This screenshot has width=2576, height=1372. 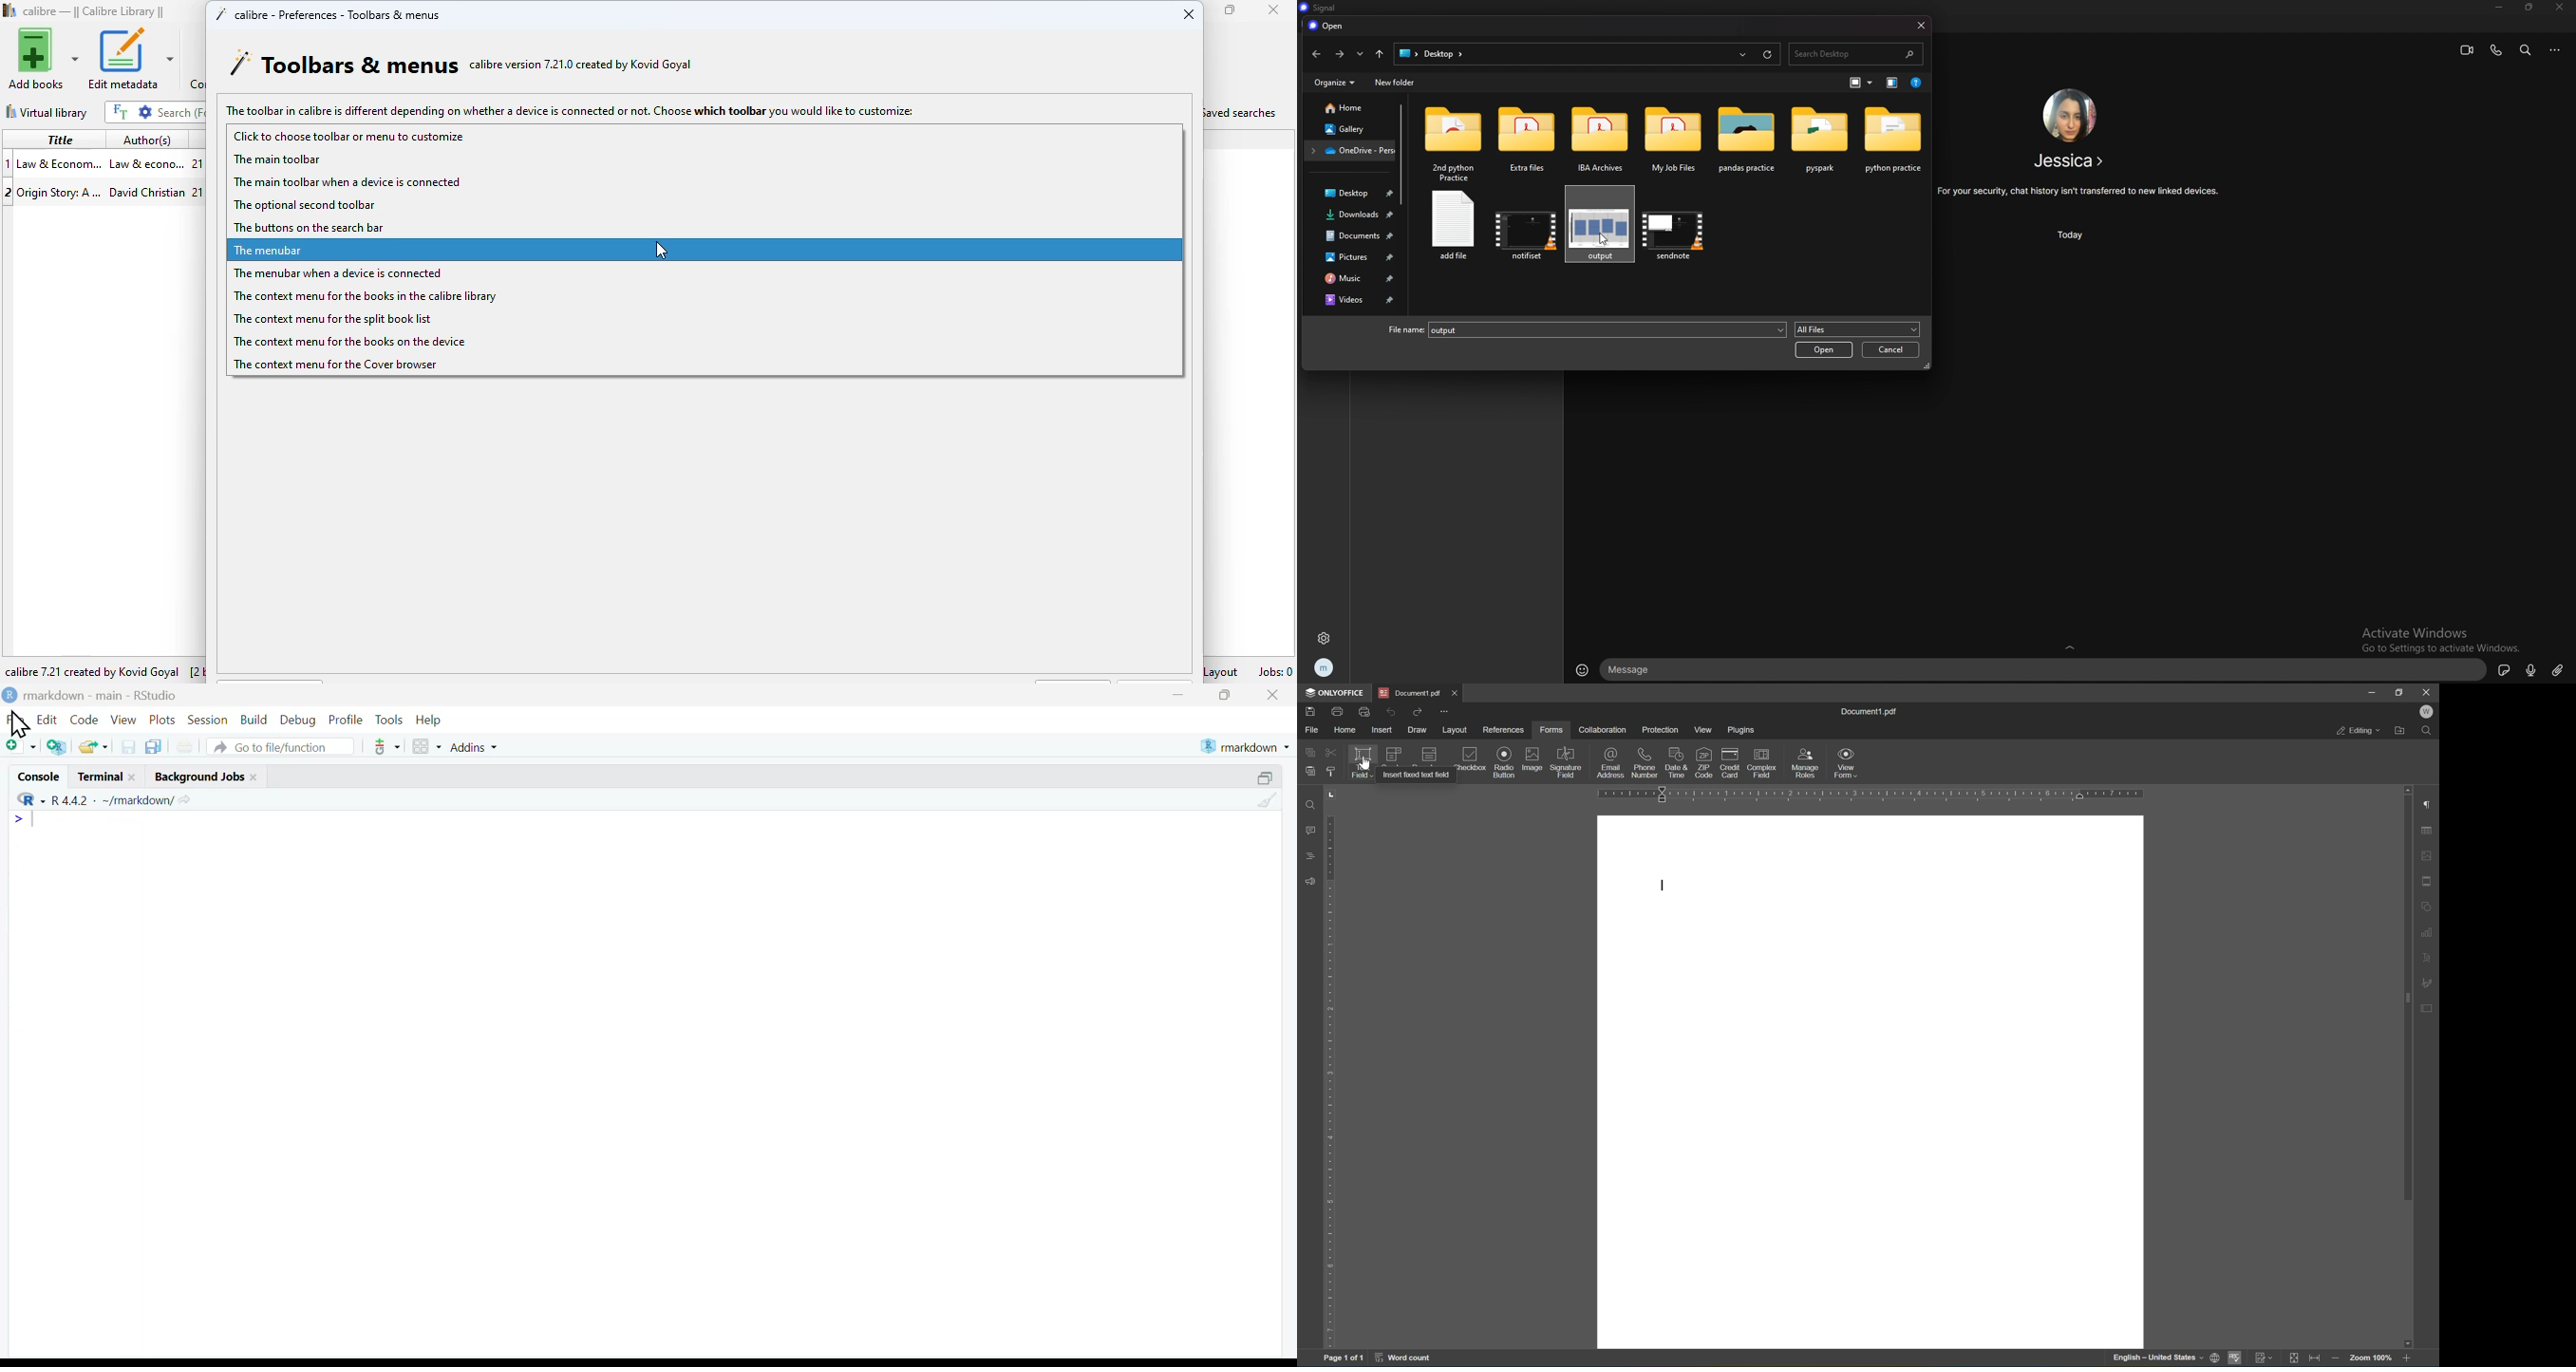 I want to click on the context menu for the cover browser, so click(x=334, y=365).